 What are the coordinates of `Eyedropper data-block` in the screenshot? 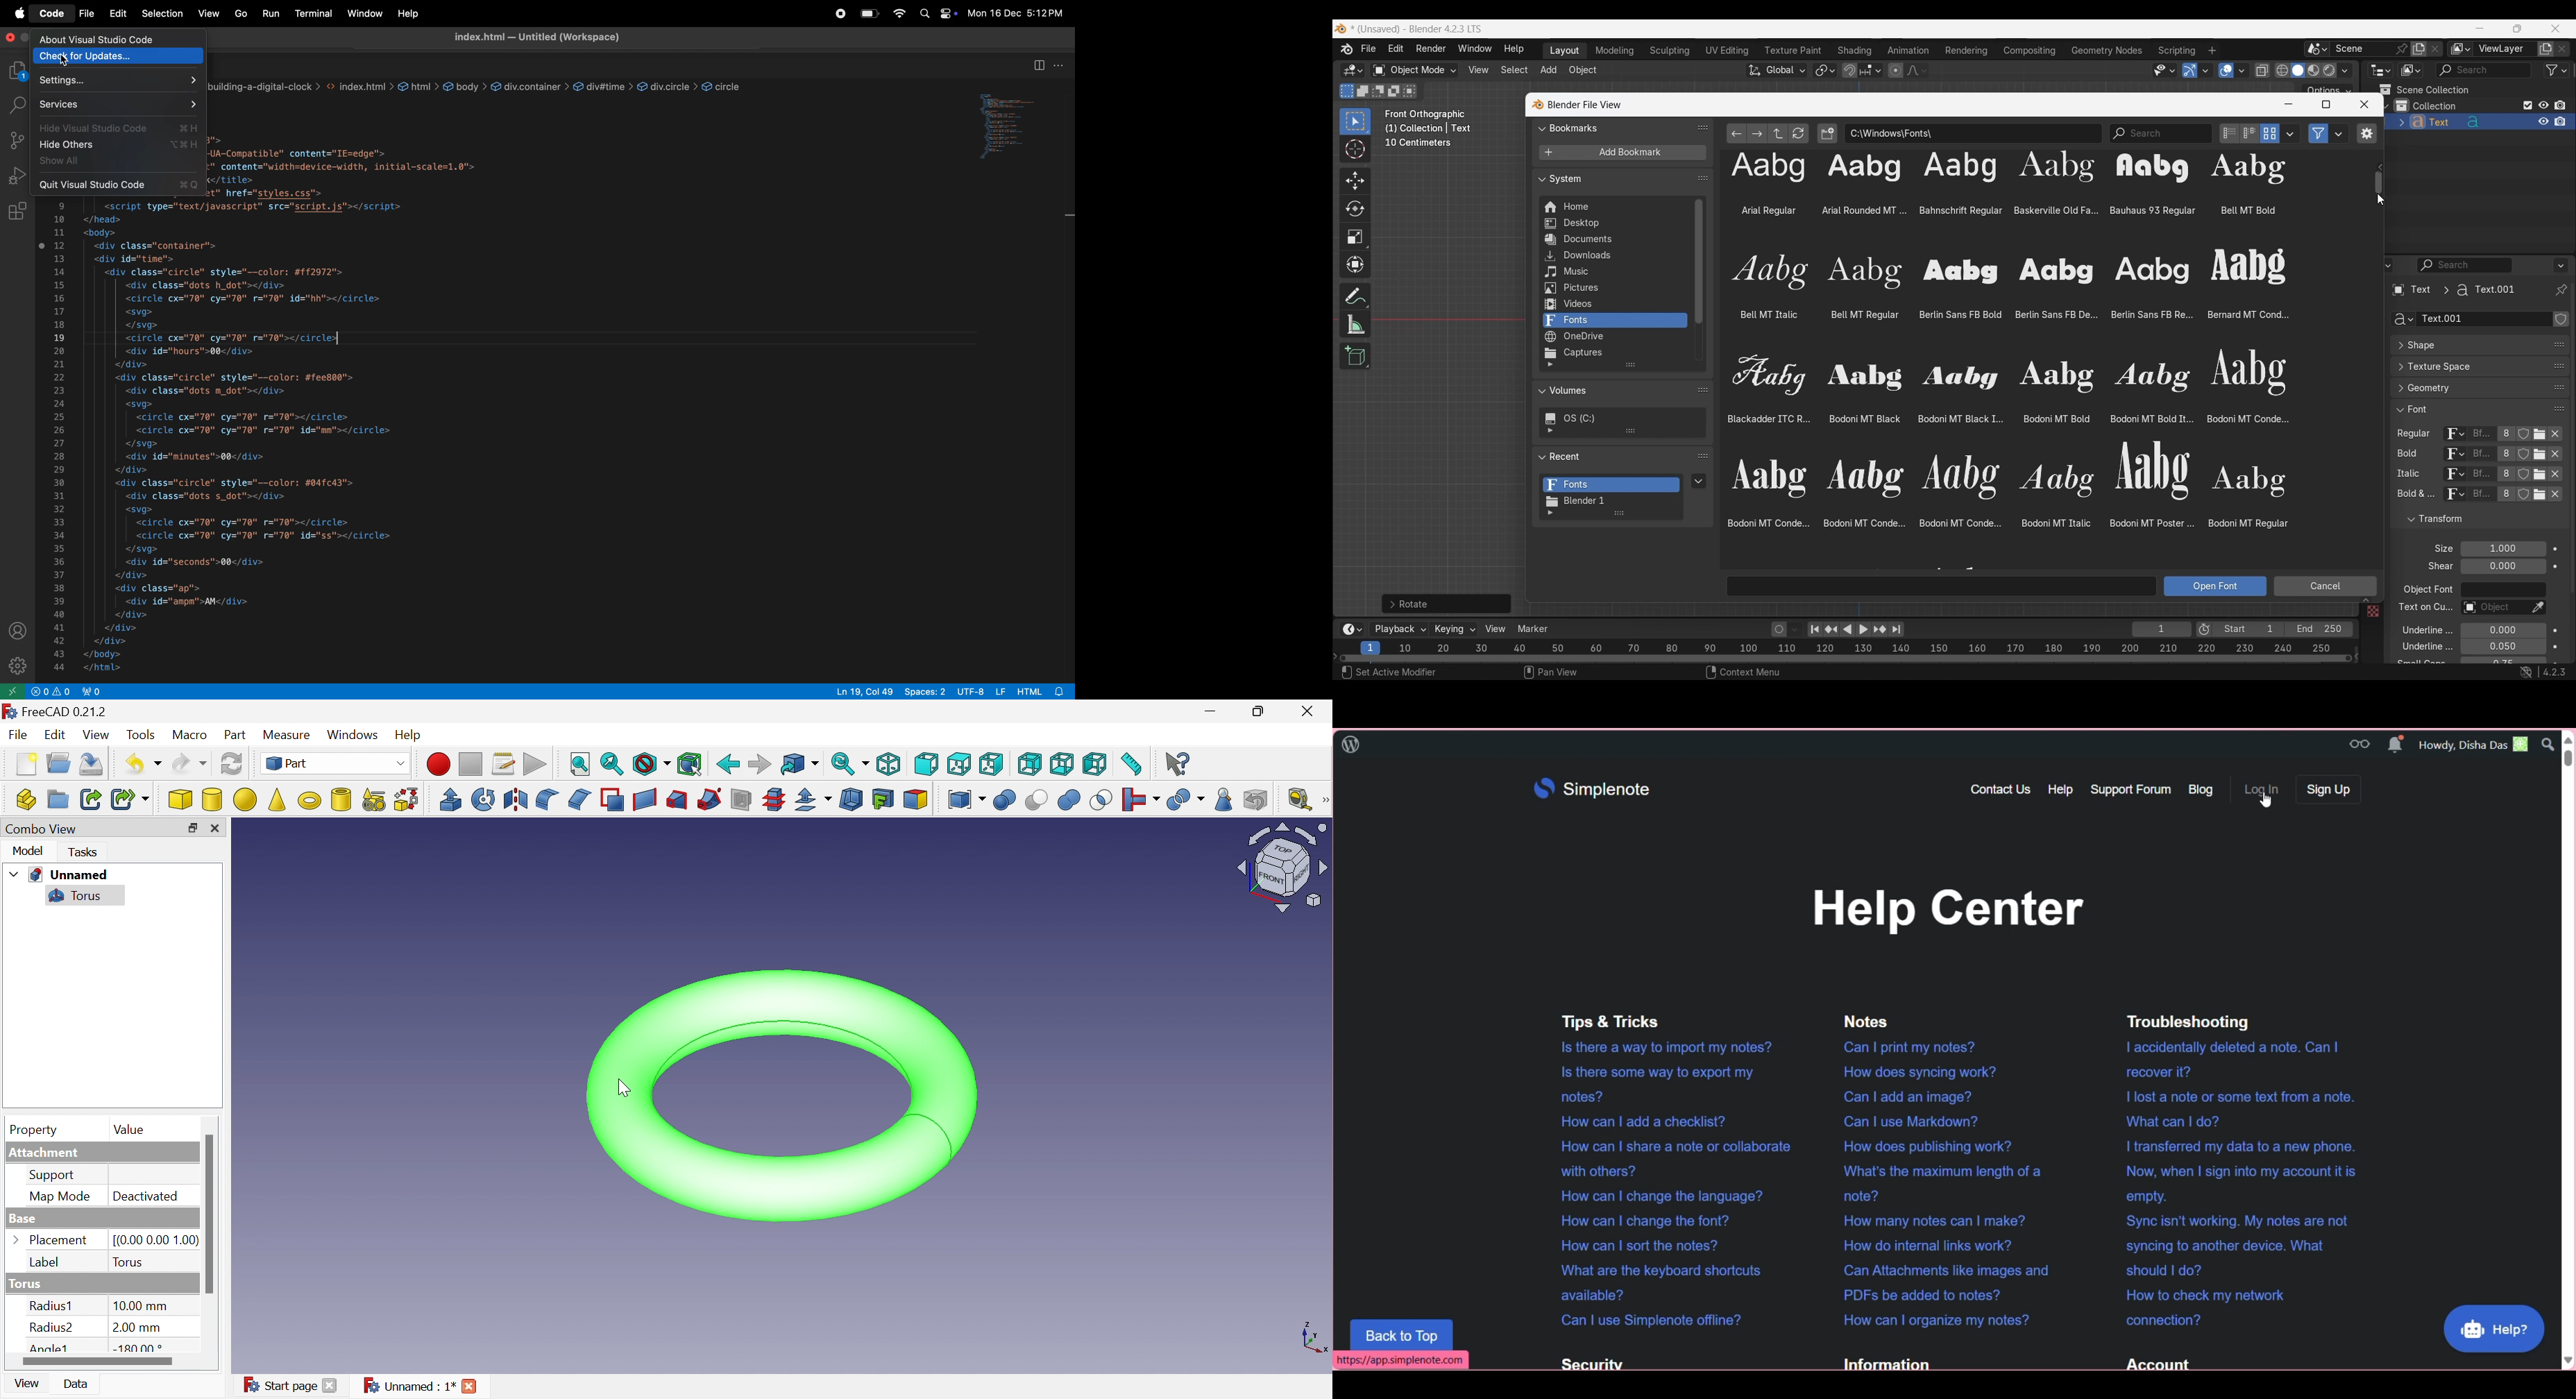 It's located at (2553, 341).